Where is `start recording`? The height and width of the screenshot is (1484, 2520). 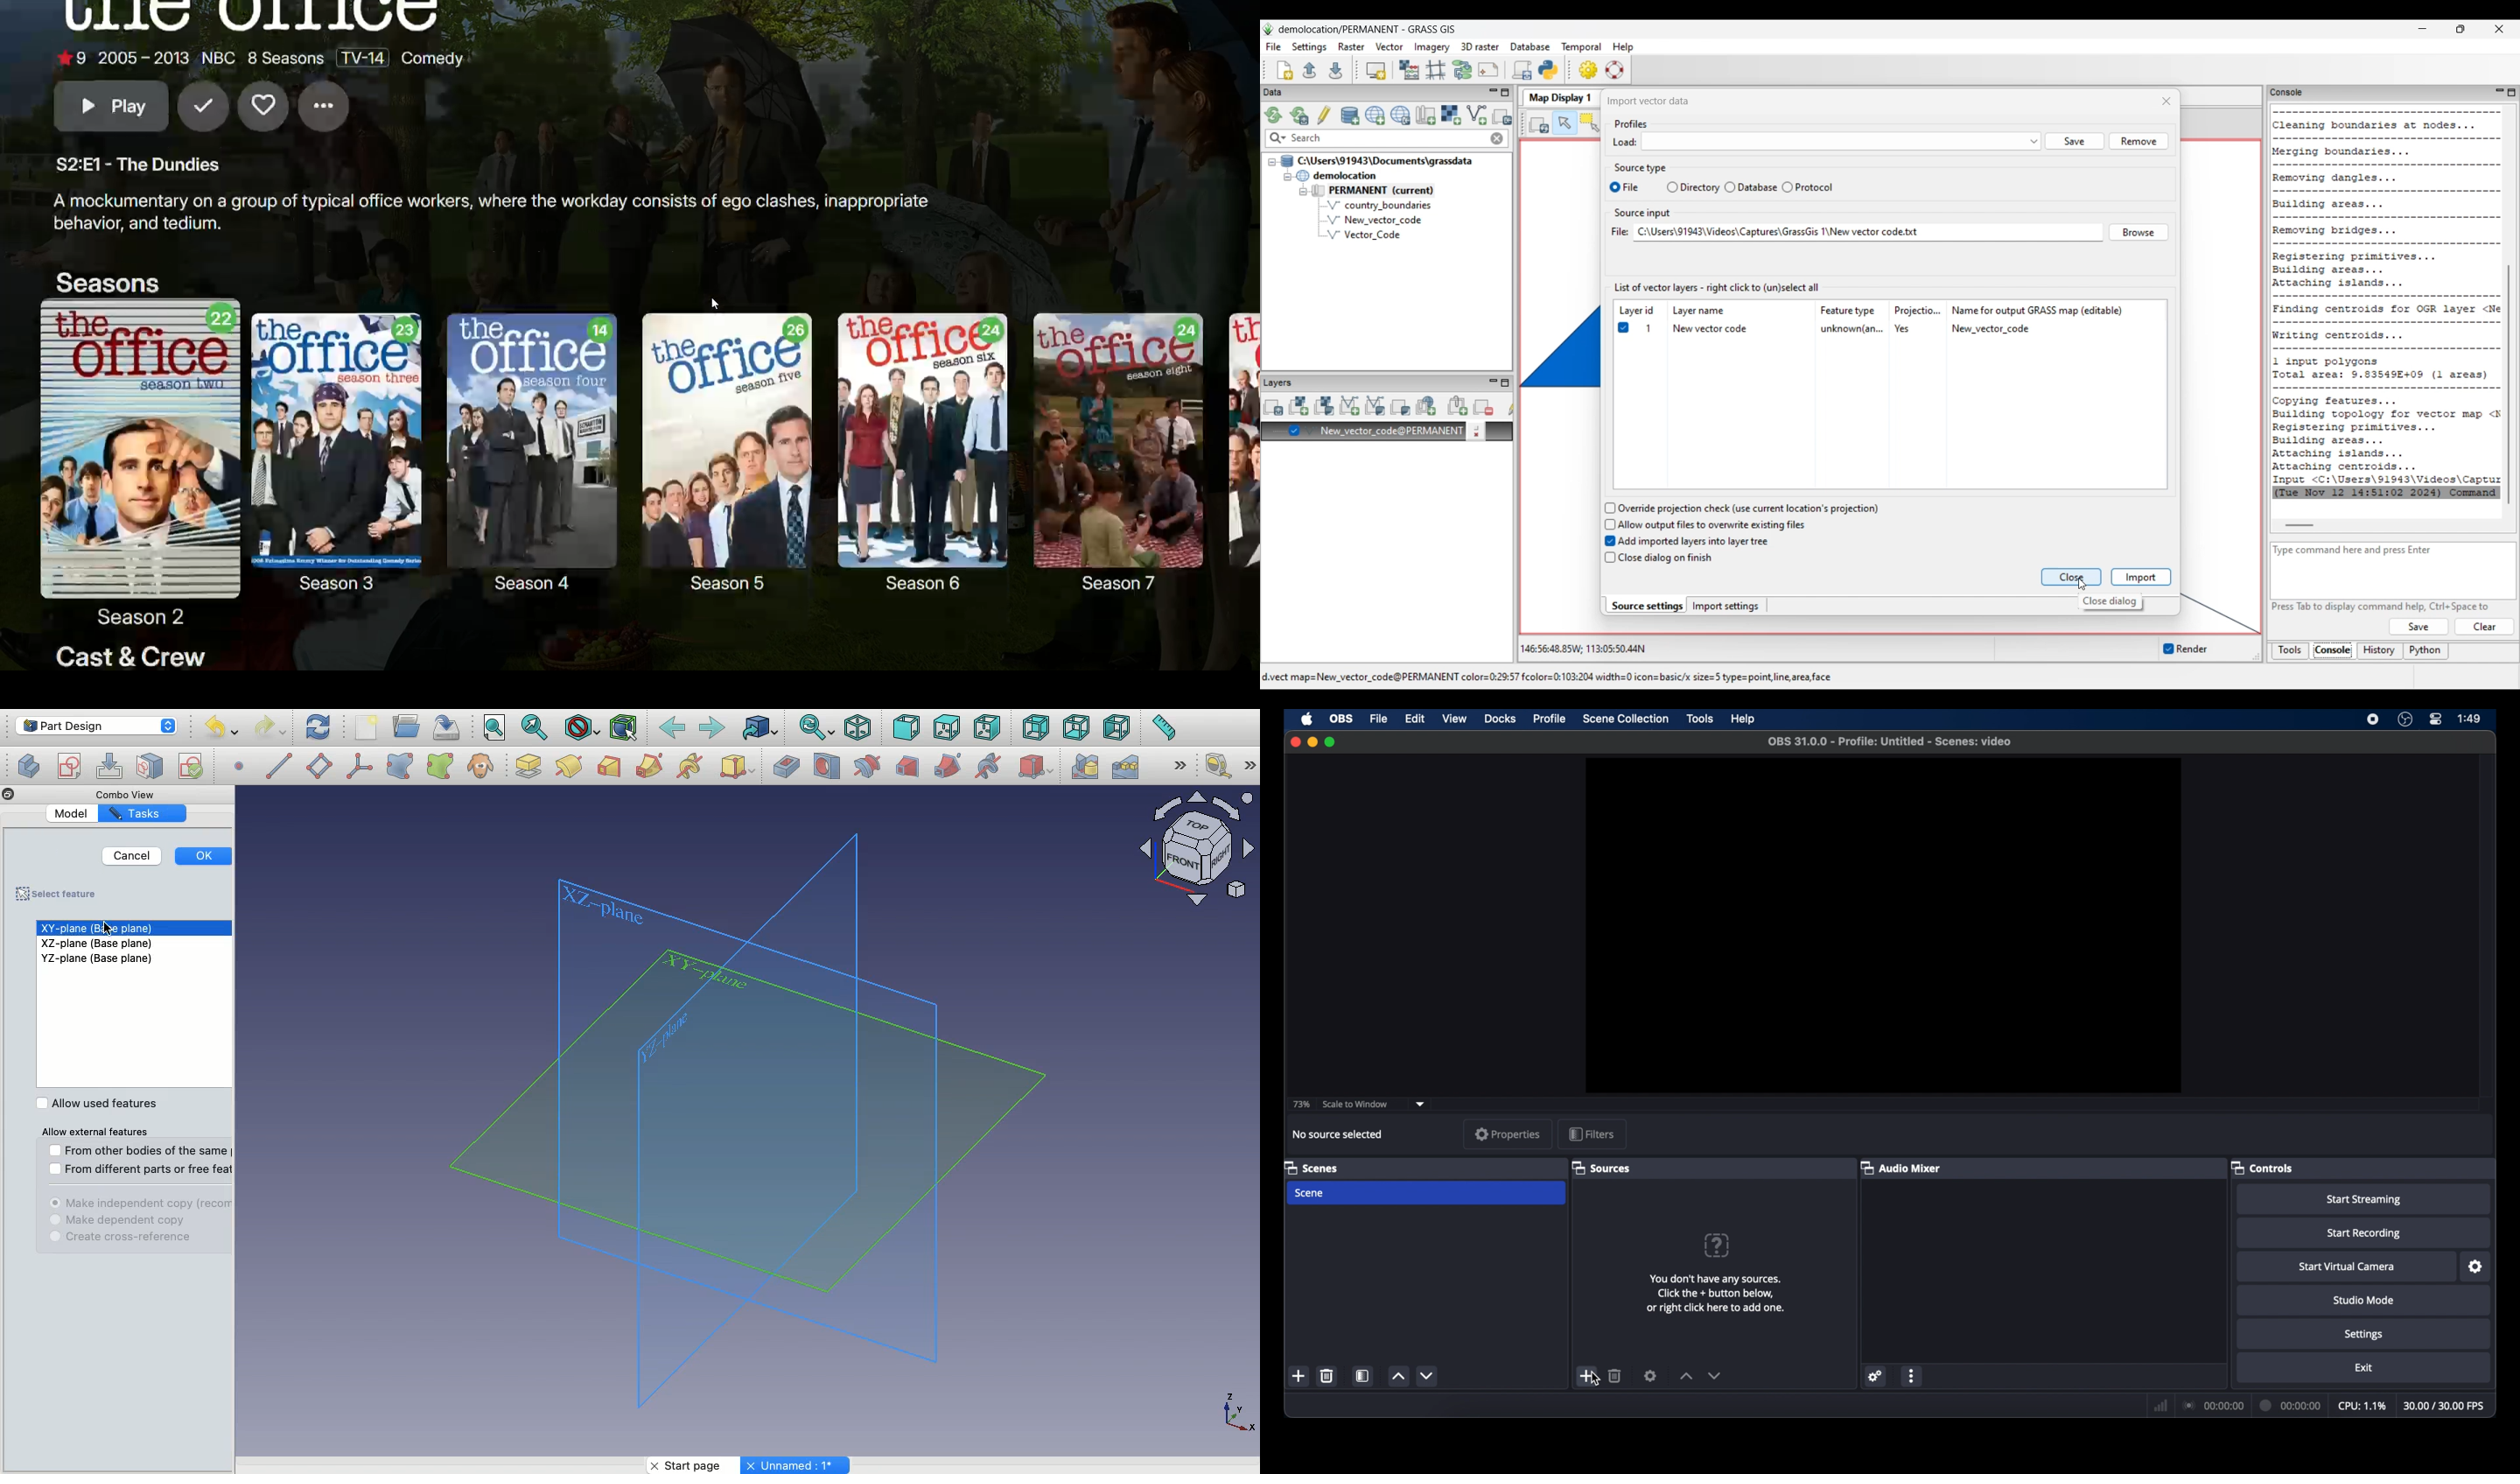
start recording is located at coordinates (2365, 1233).